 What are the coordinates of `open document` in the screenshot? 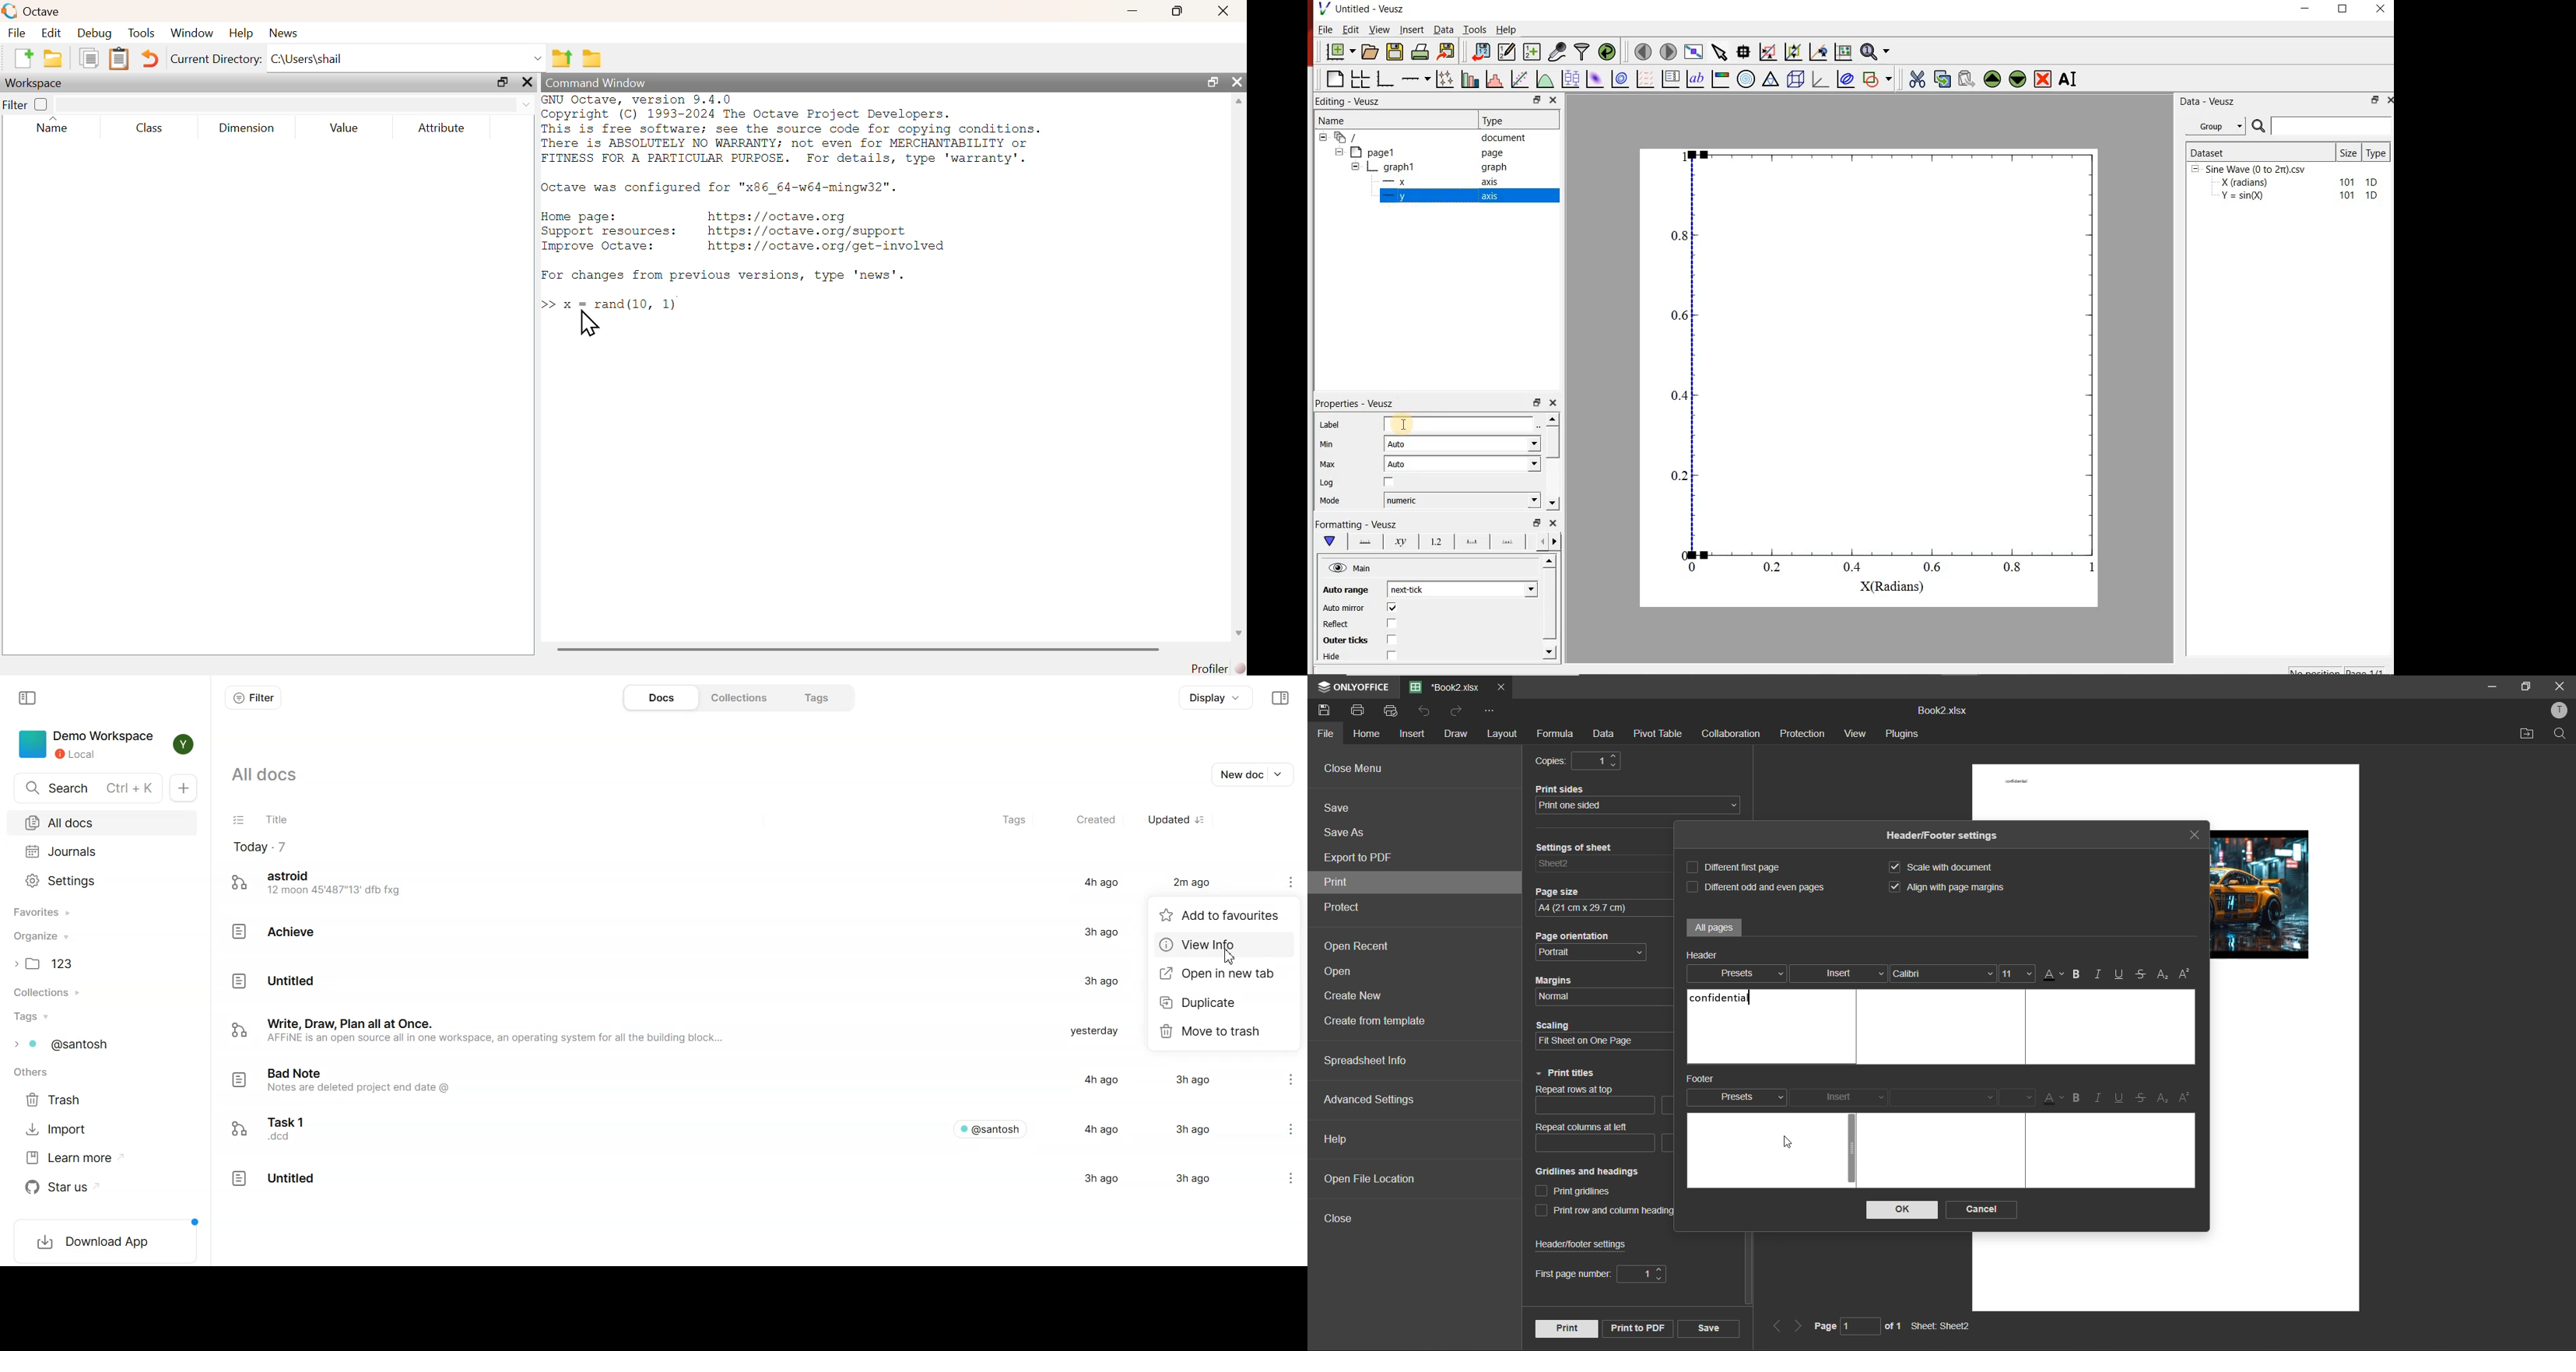 It's located at (1370, 52).